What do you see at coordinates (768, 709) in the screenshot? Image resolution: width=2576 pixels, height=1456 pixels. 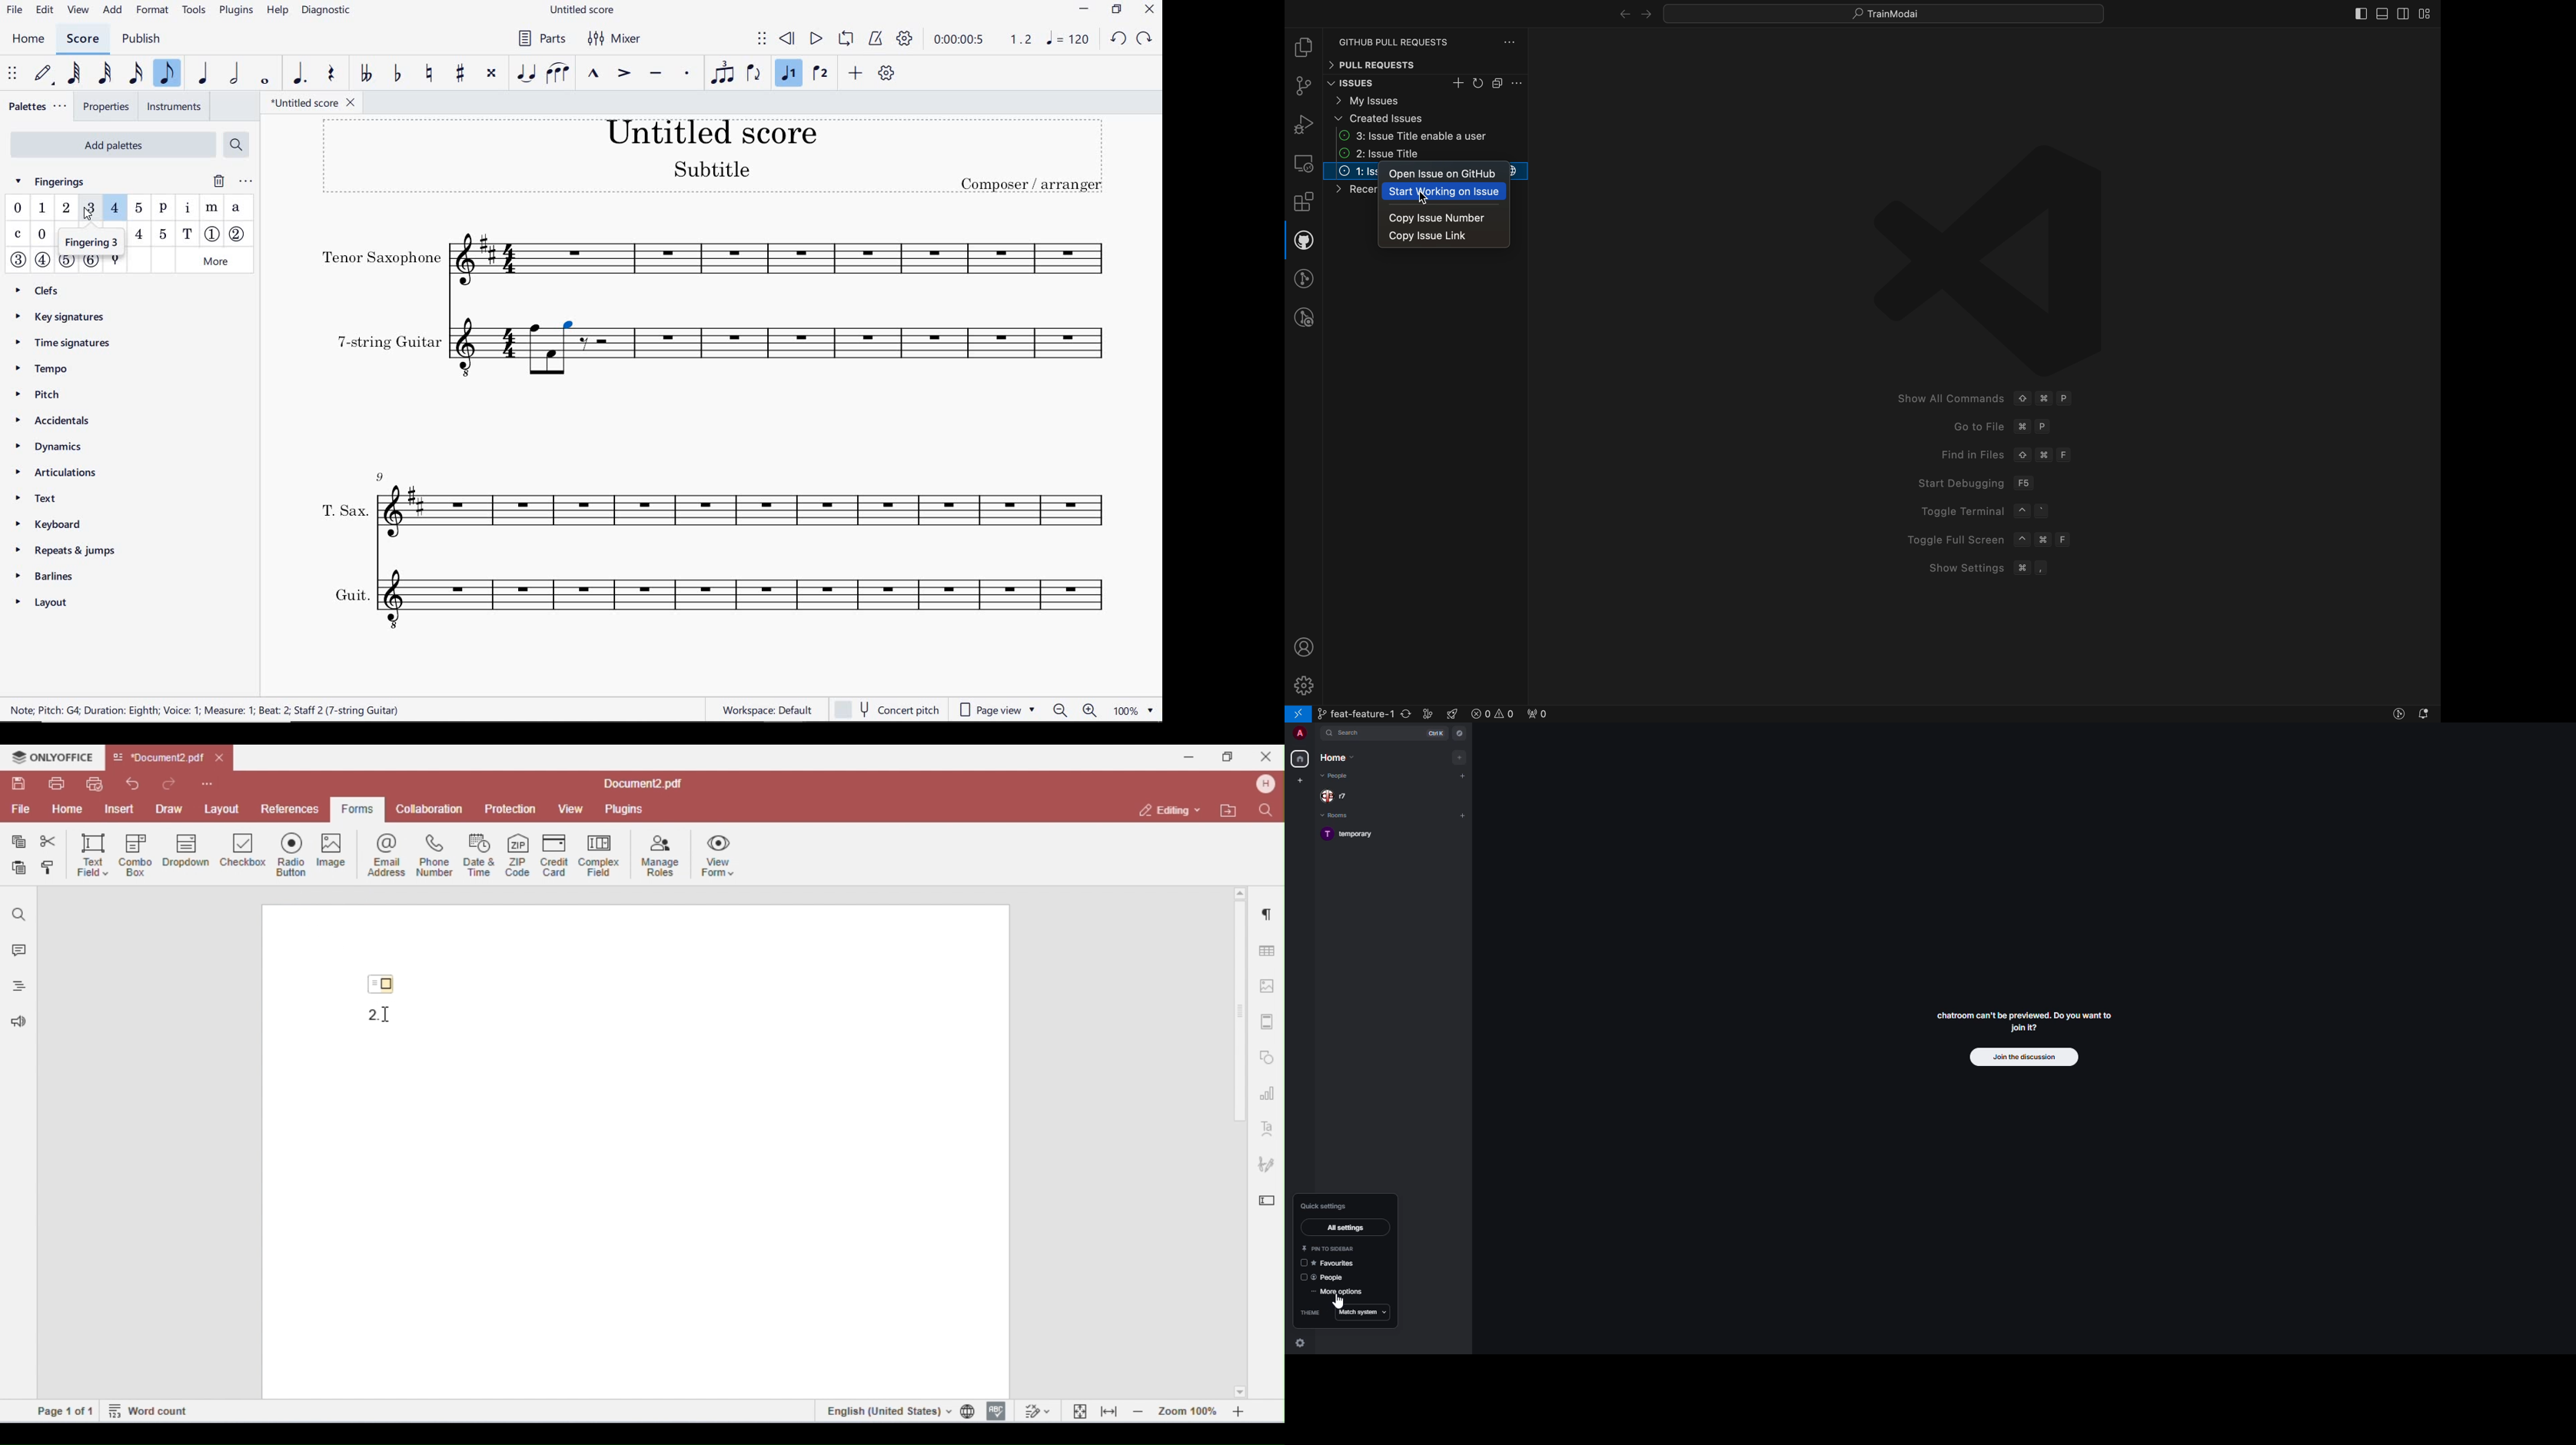 I see `workspace default` at bounding box center [768, 709].